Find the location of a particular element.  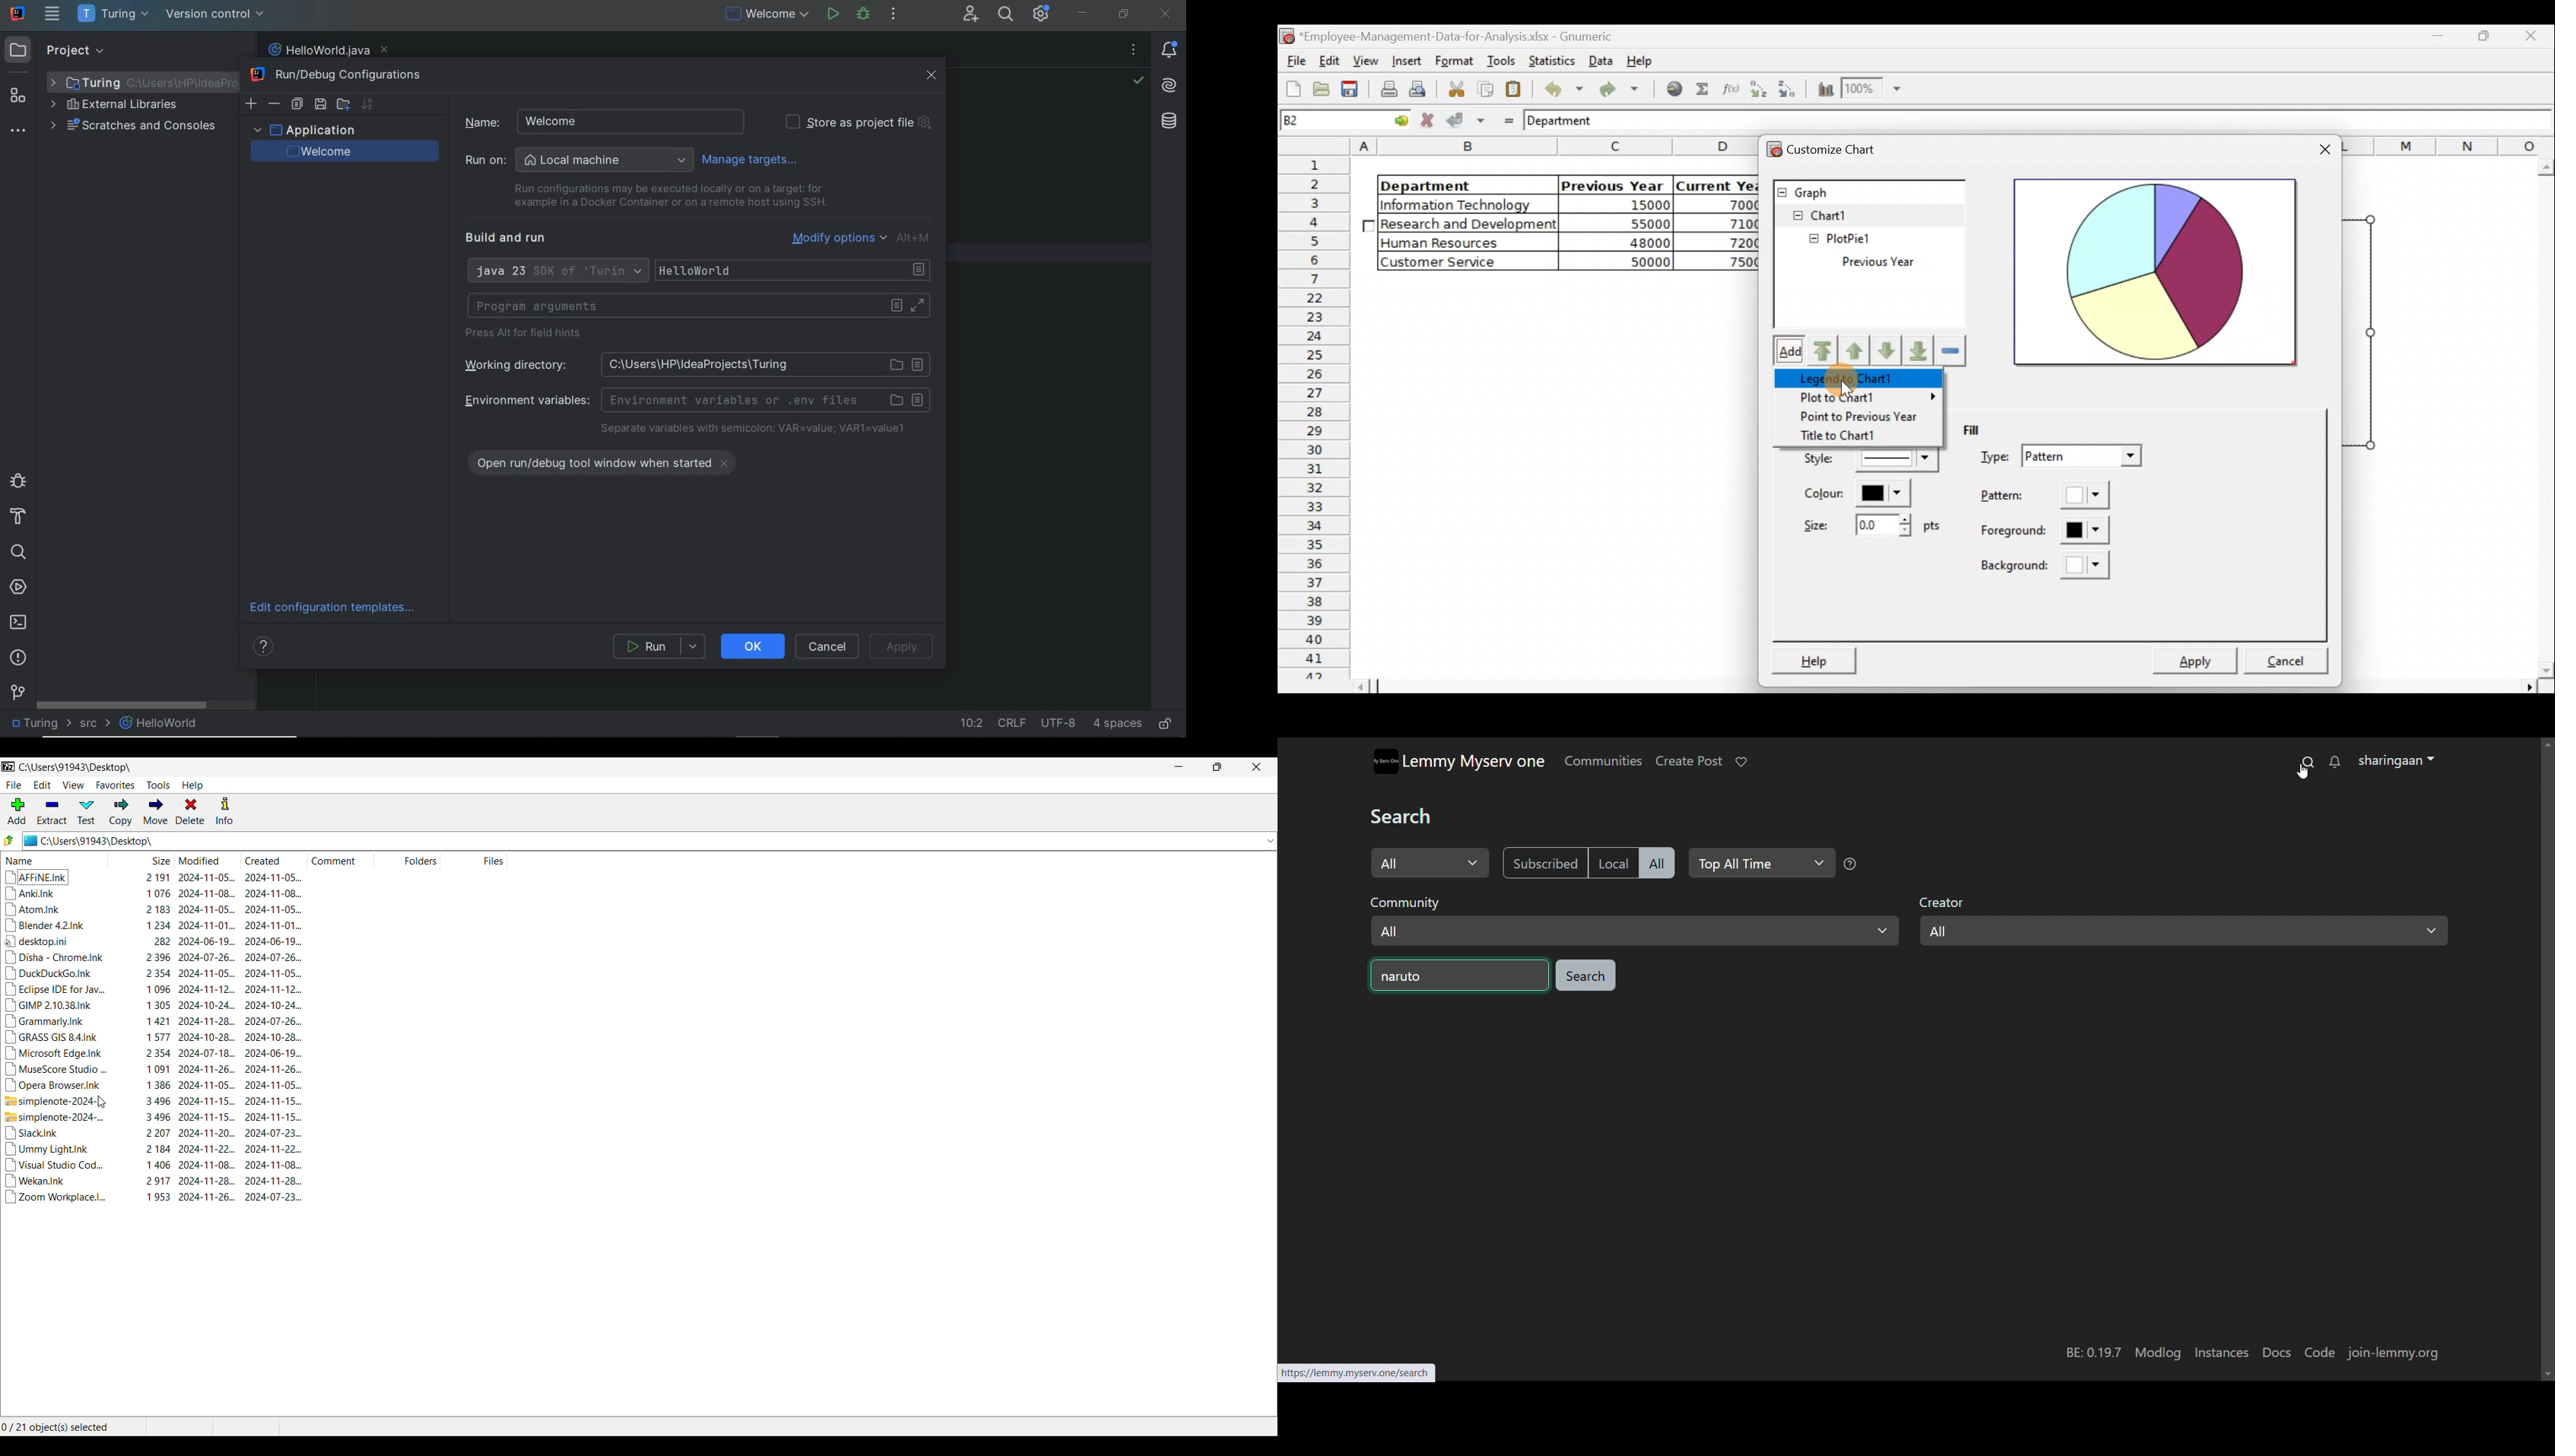

Open a file is located at coordinates (1320, 91).